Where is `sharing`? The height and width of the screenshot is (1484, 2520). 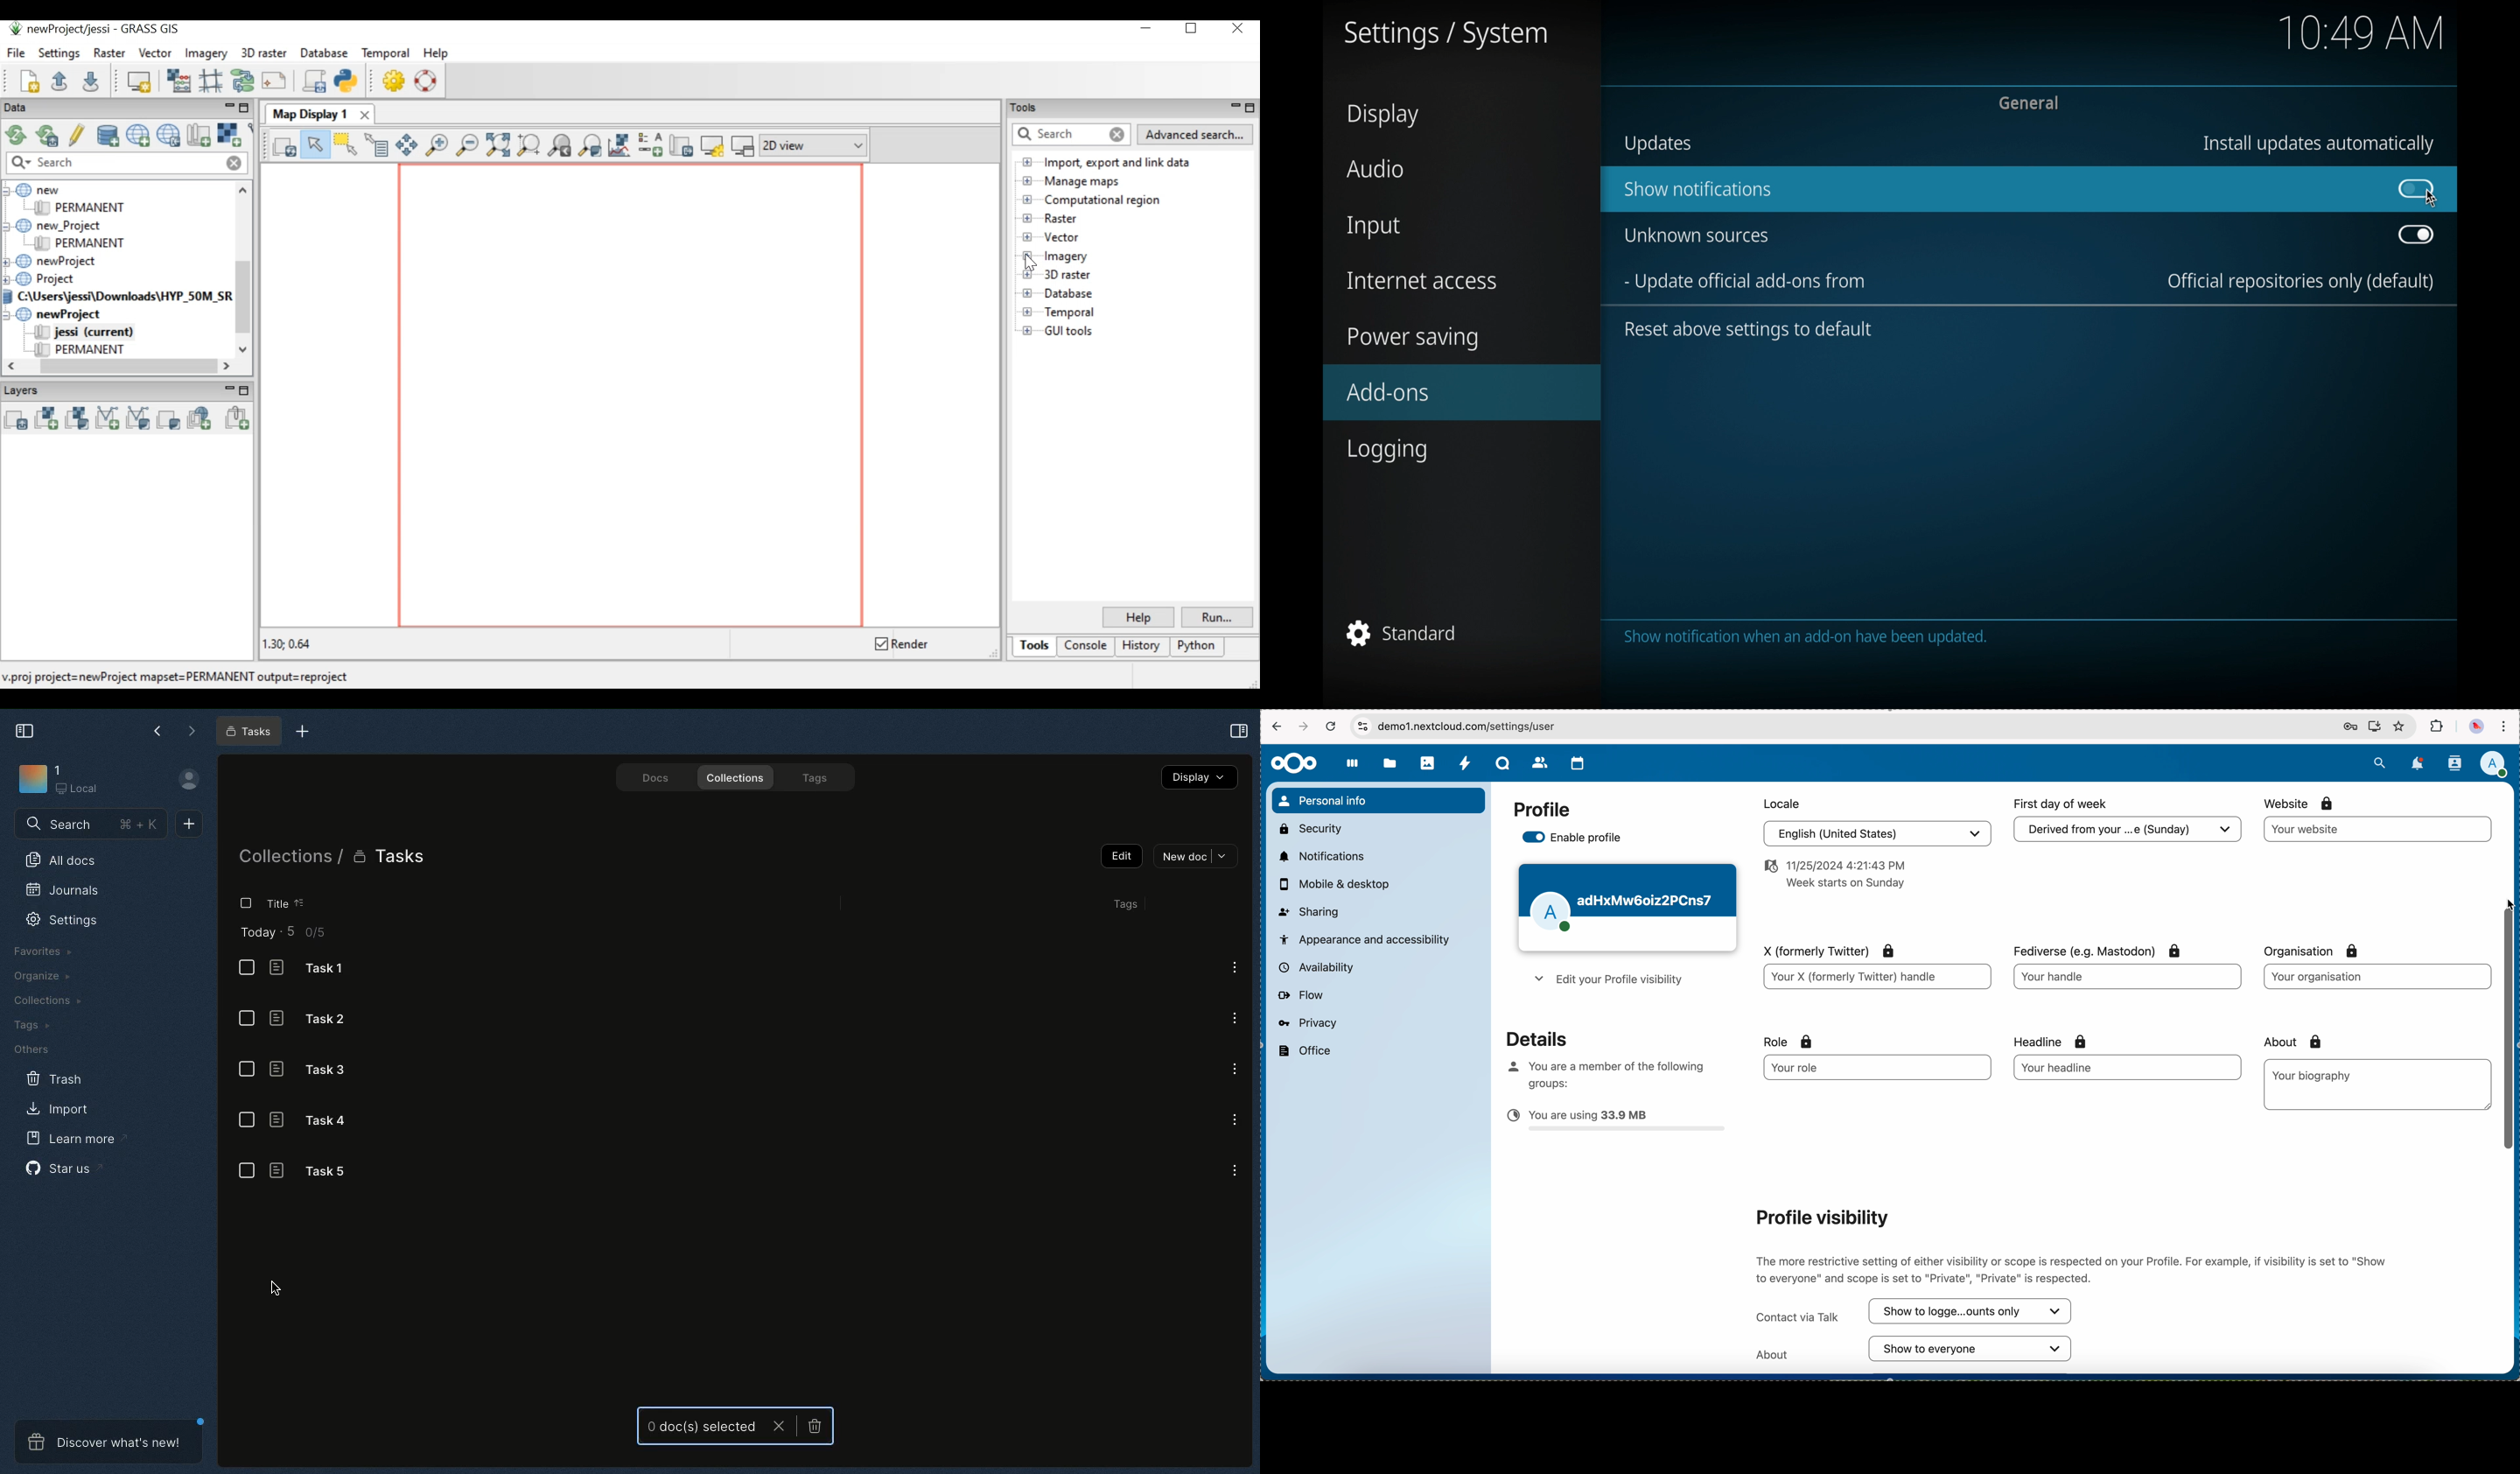 sharing is located at coordinates (1310, 911).